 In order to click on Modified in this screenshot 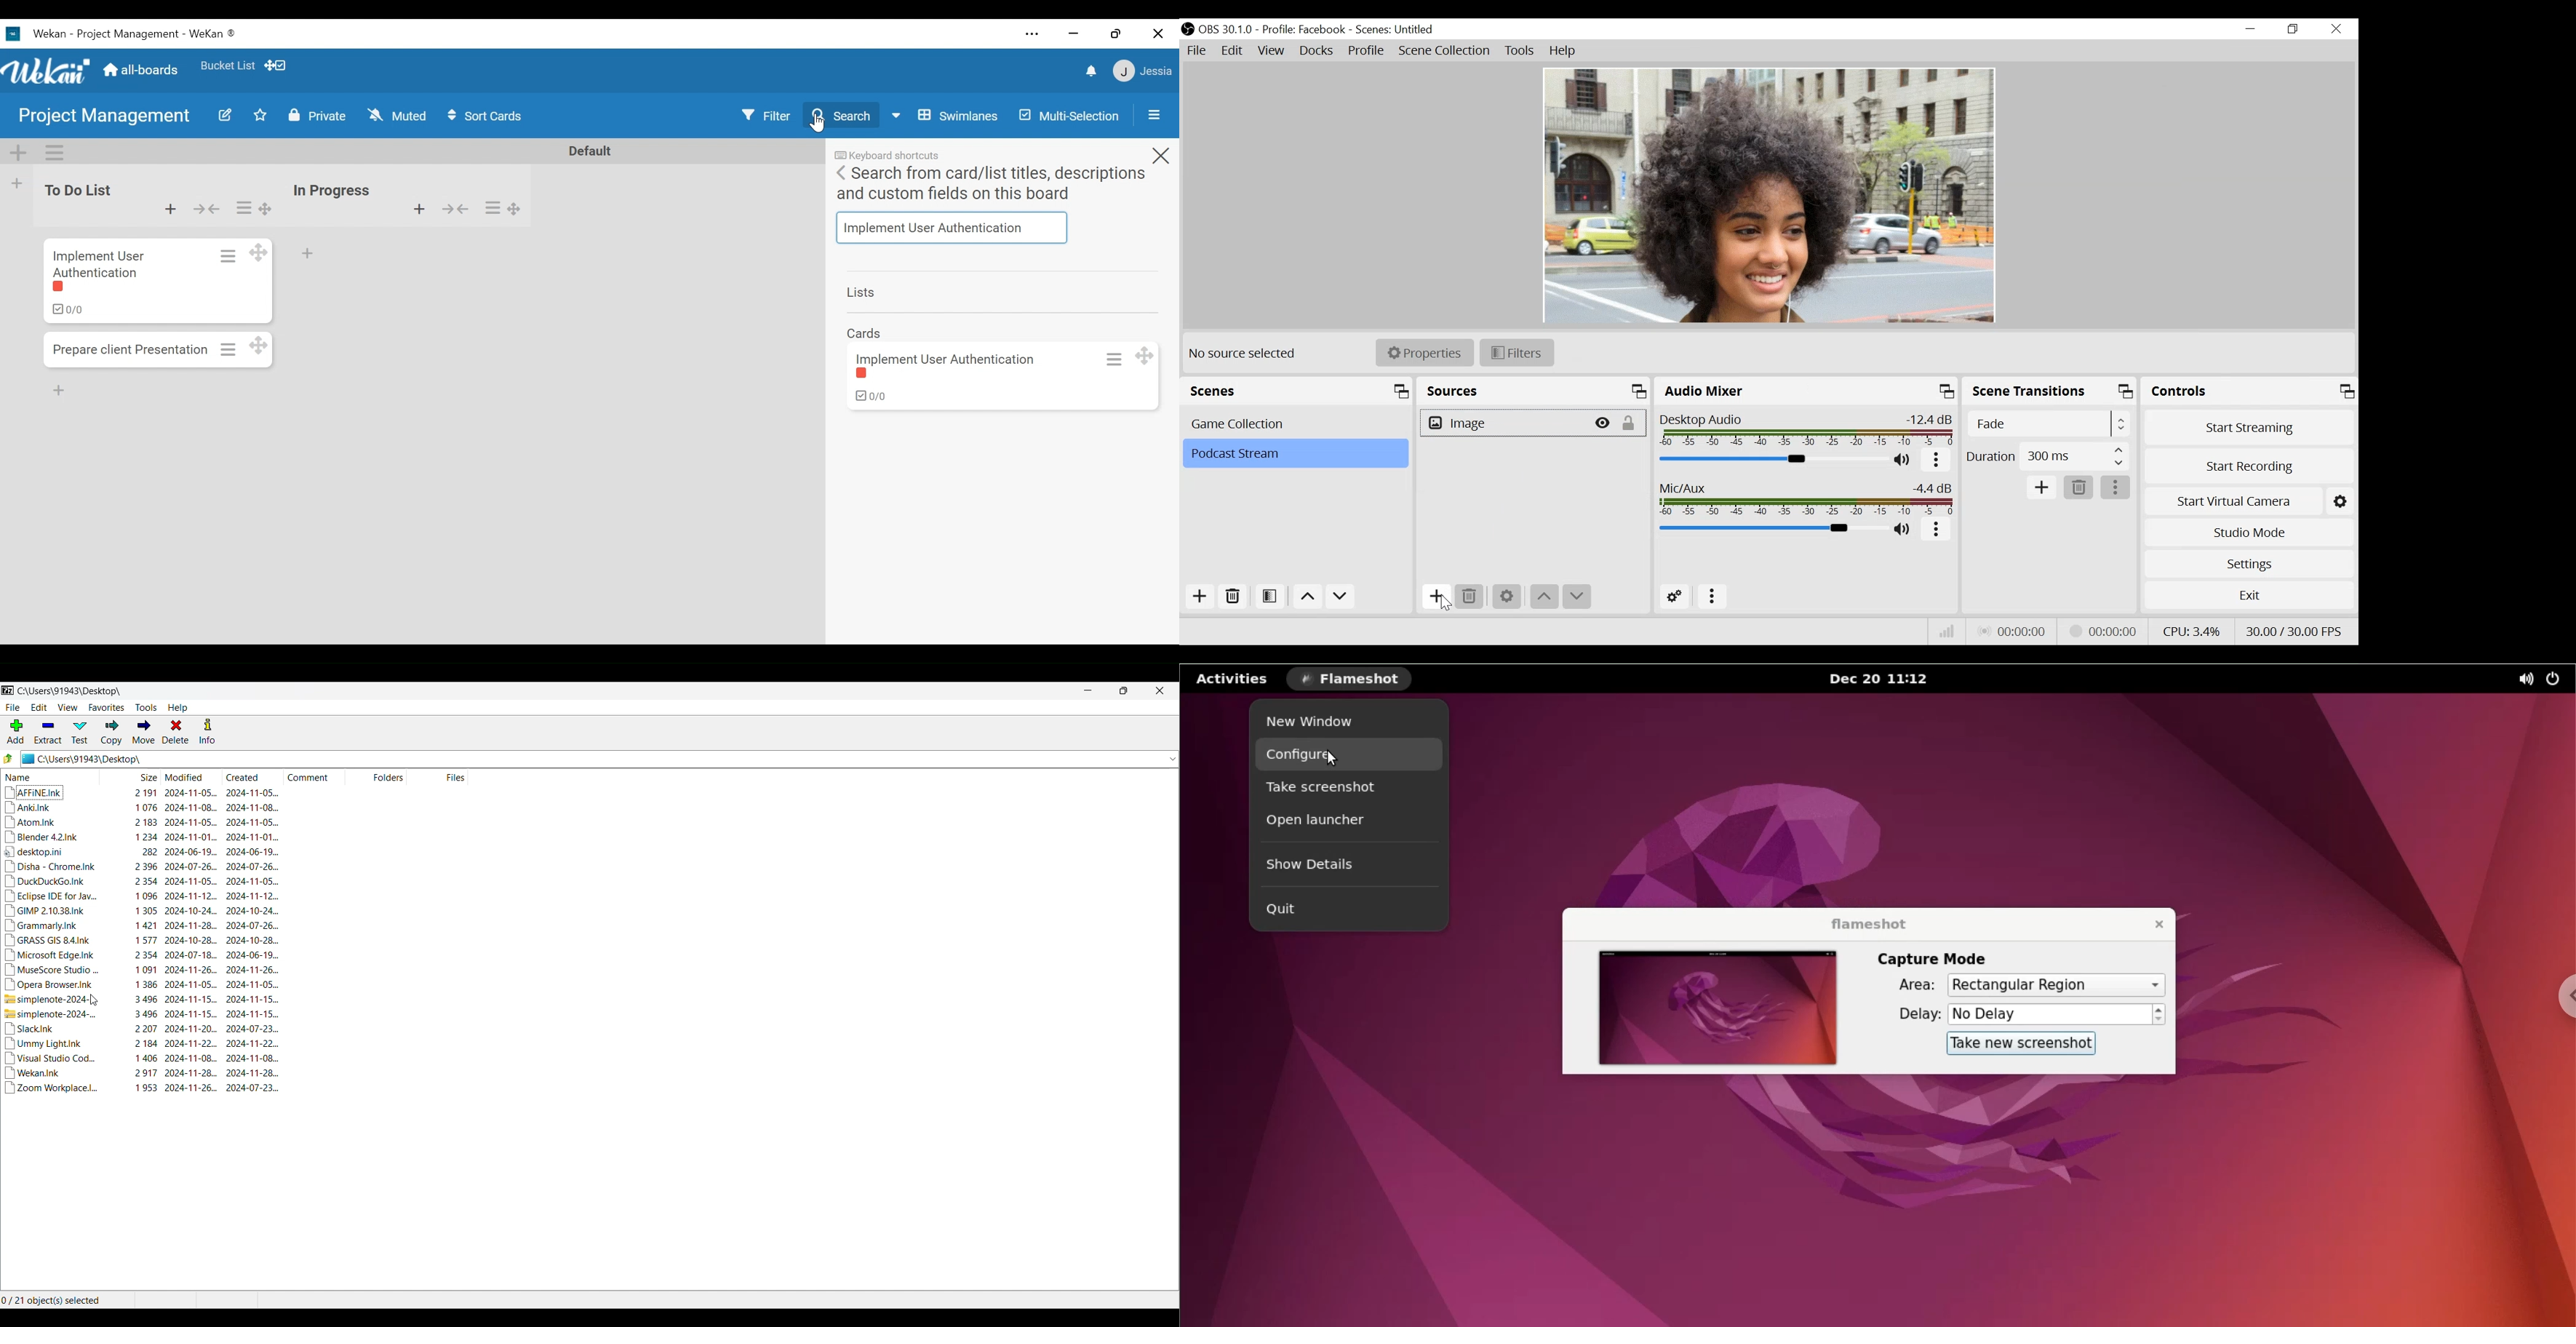, I will do `click(189, 777)`.